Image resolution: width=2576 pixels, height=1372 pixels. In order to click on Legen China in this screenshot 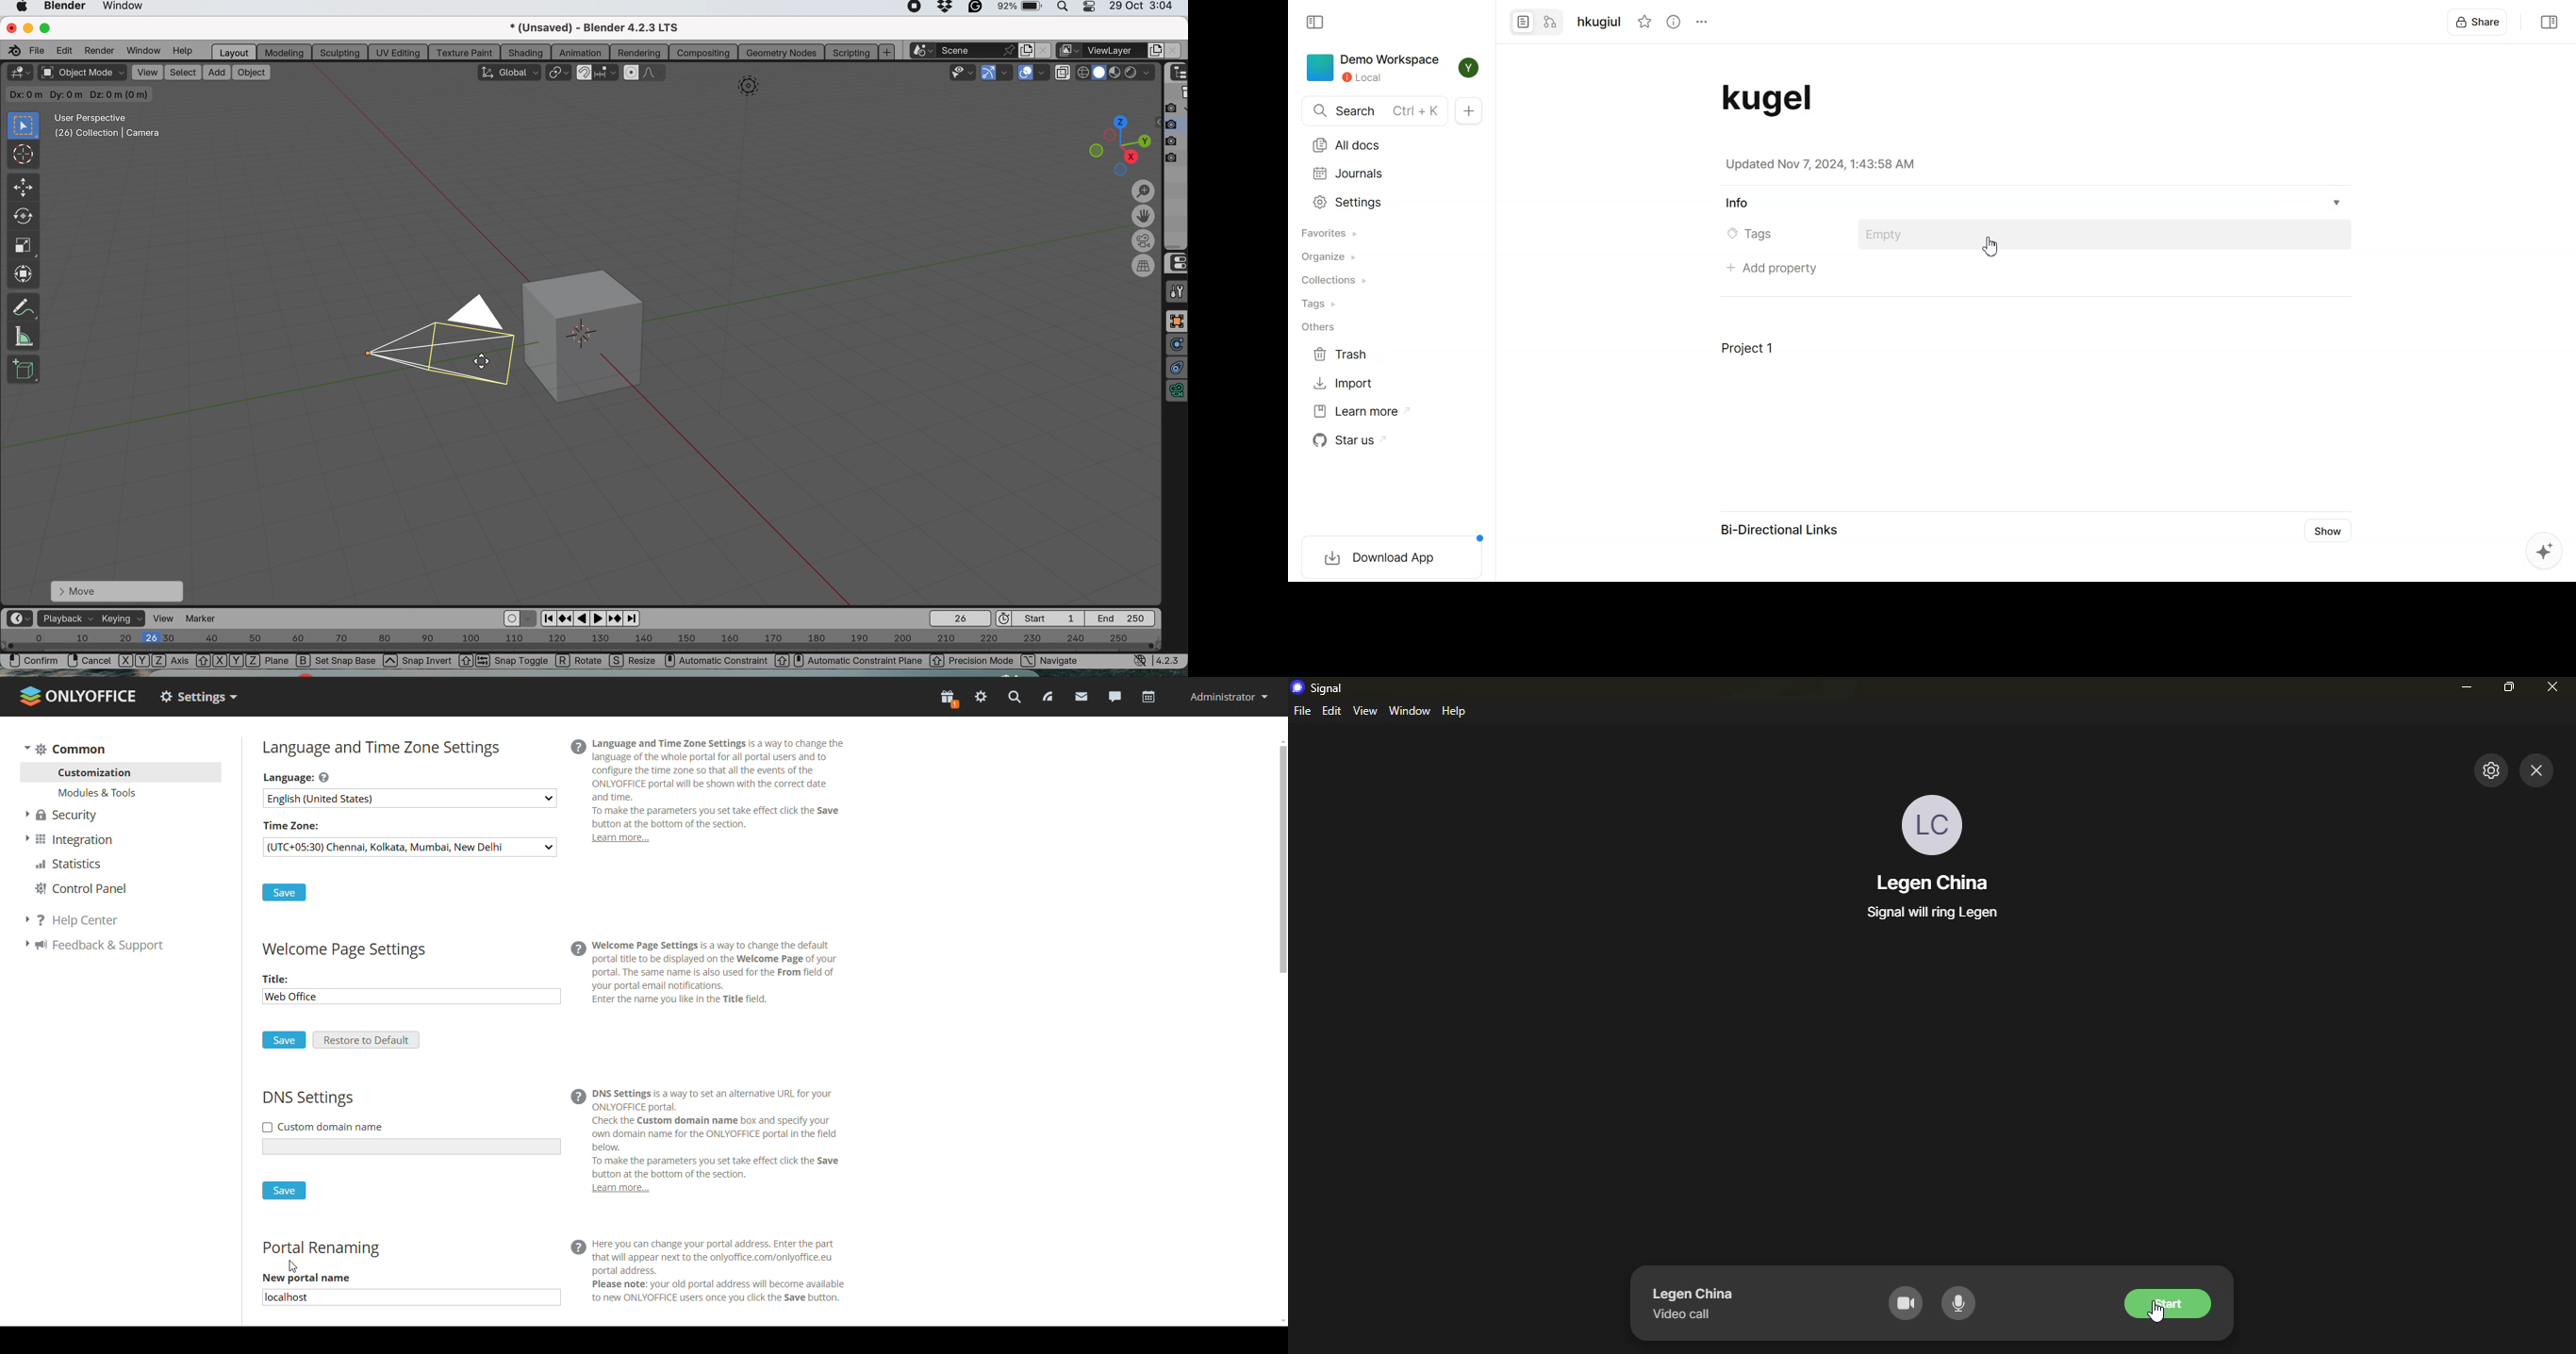, I will do `click(1693, 1294)`.